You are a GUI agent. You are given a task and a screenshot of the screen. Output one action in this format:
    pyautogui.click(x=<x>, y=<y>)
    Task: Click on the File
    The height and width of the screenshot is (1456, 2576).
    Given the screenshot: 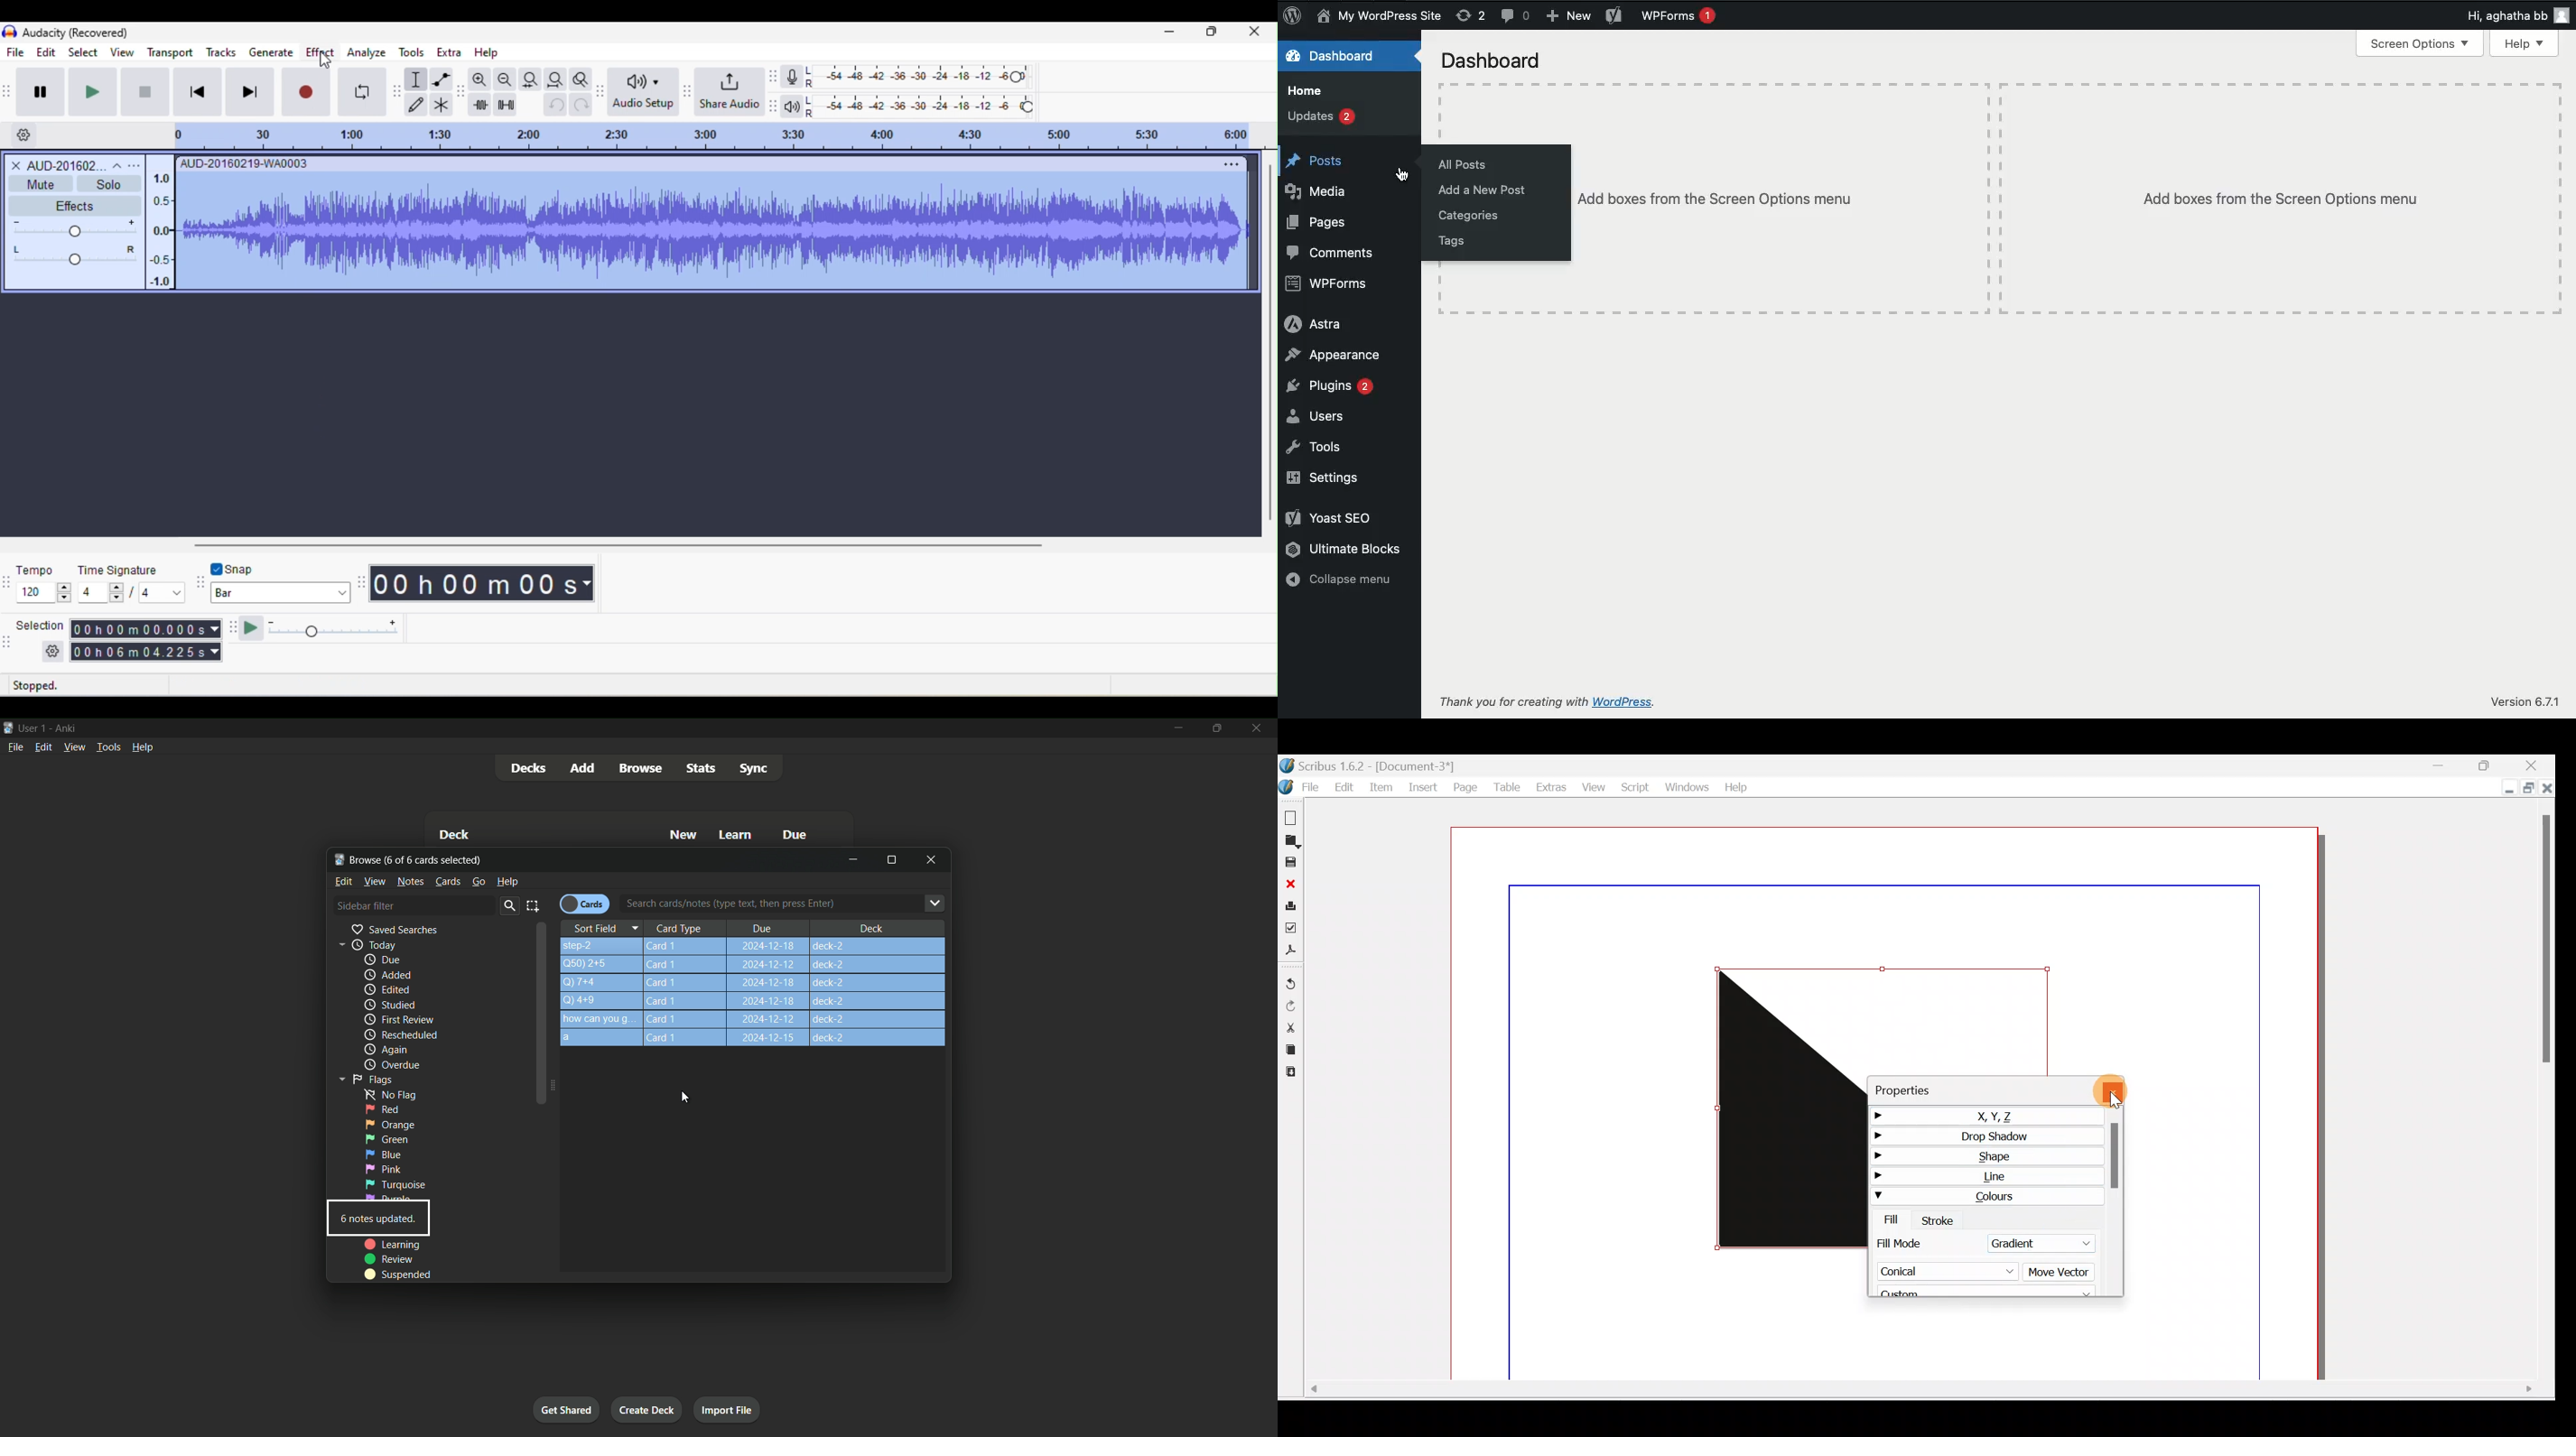 What is the action you would take?
    pyautogui.click(x=14, y=51)
    